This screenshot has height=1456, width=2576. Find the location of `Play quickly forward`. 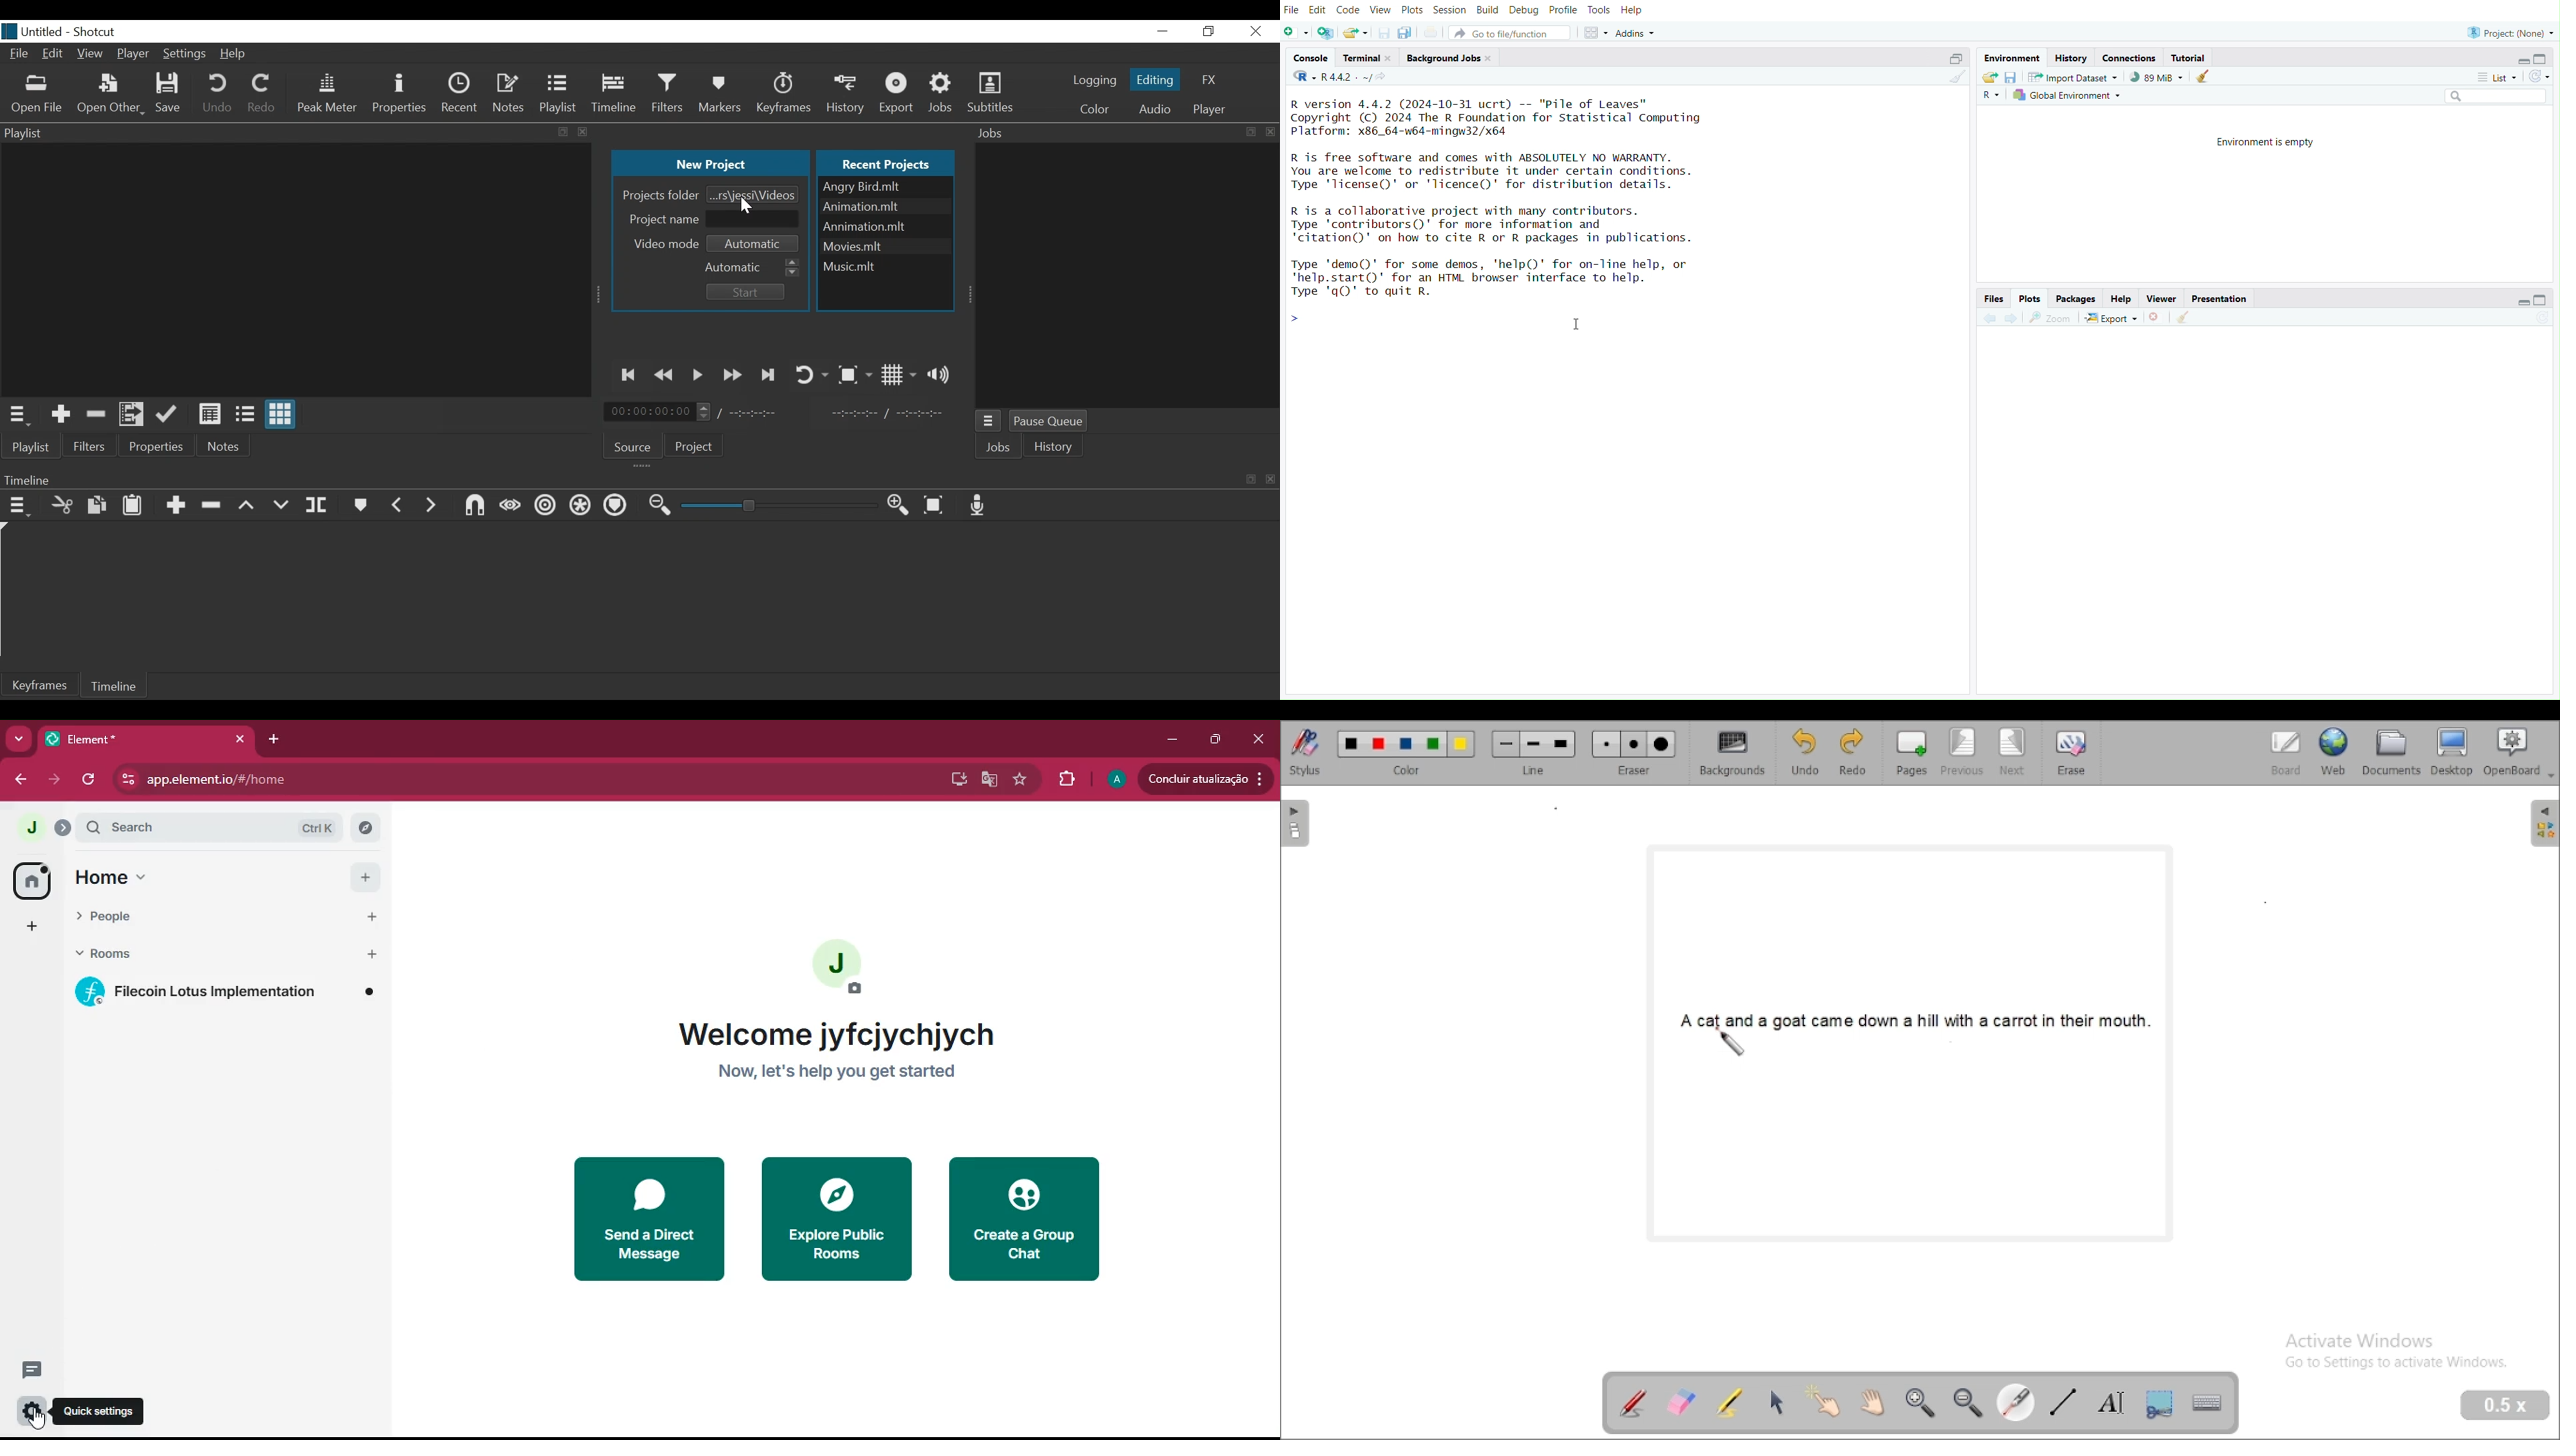

Play quickly forward is located at coordinates (733, 375).